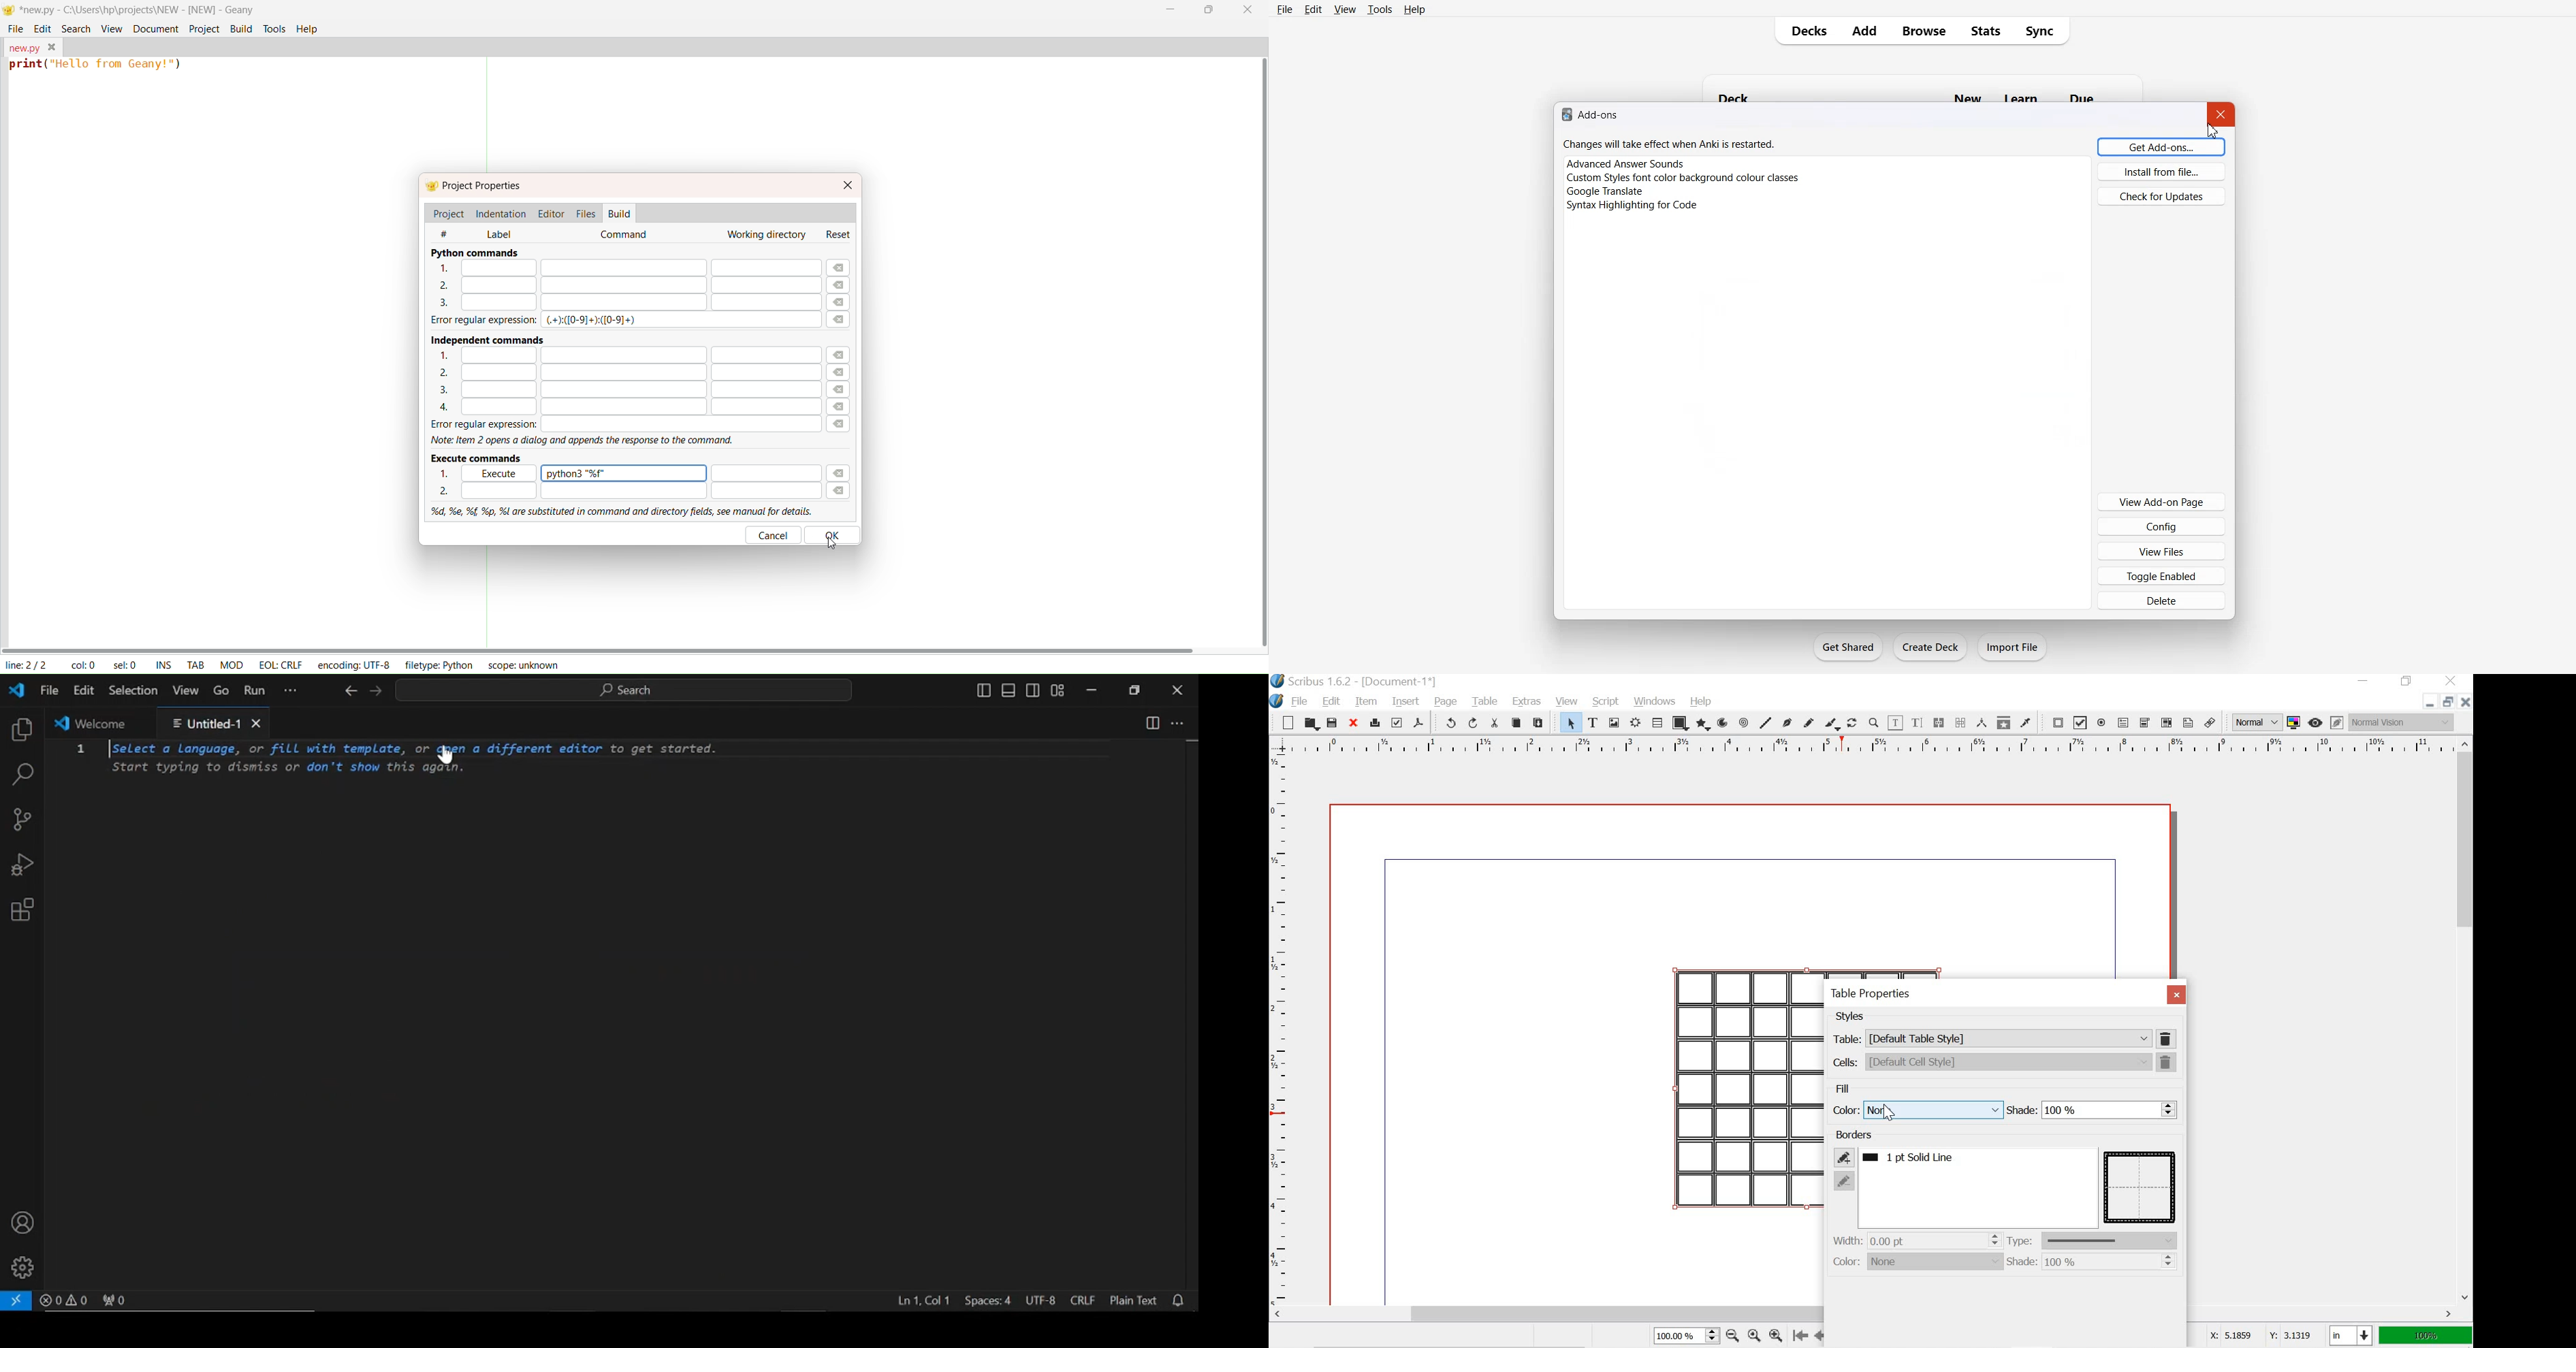 This screenshot has width=2576, height=1372. I want to click on utf-8, so click(1039, 1301).